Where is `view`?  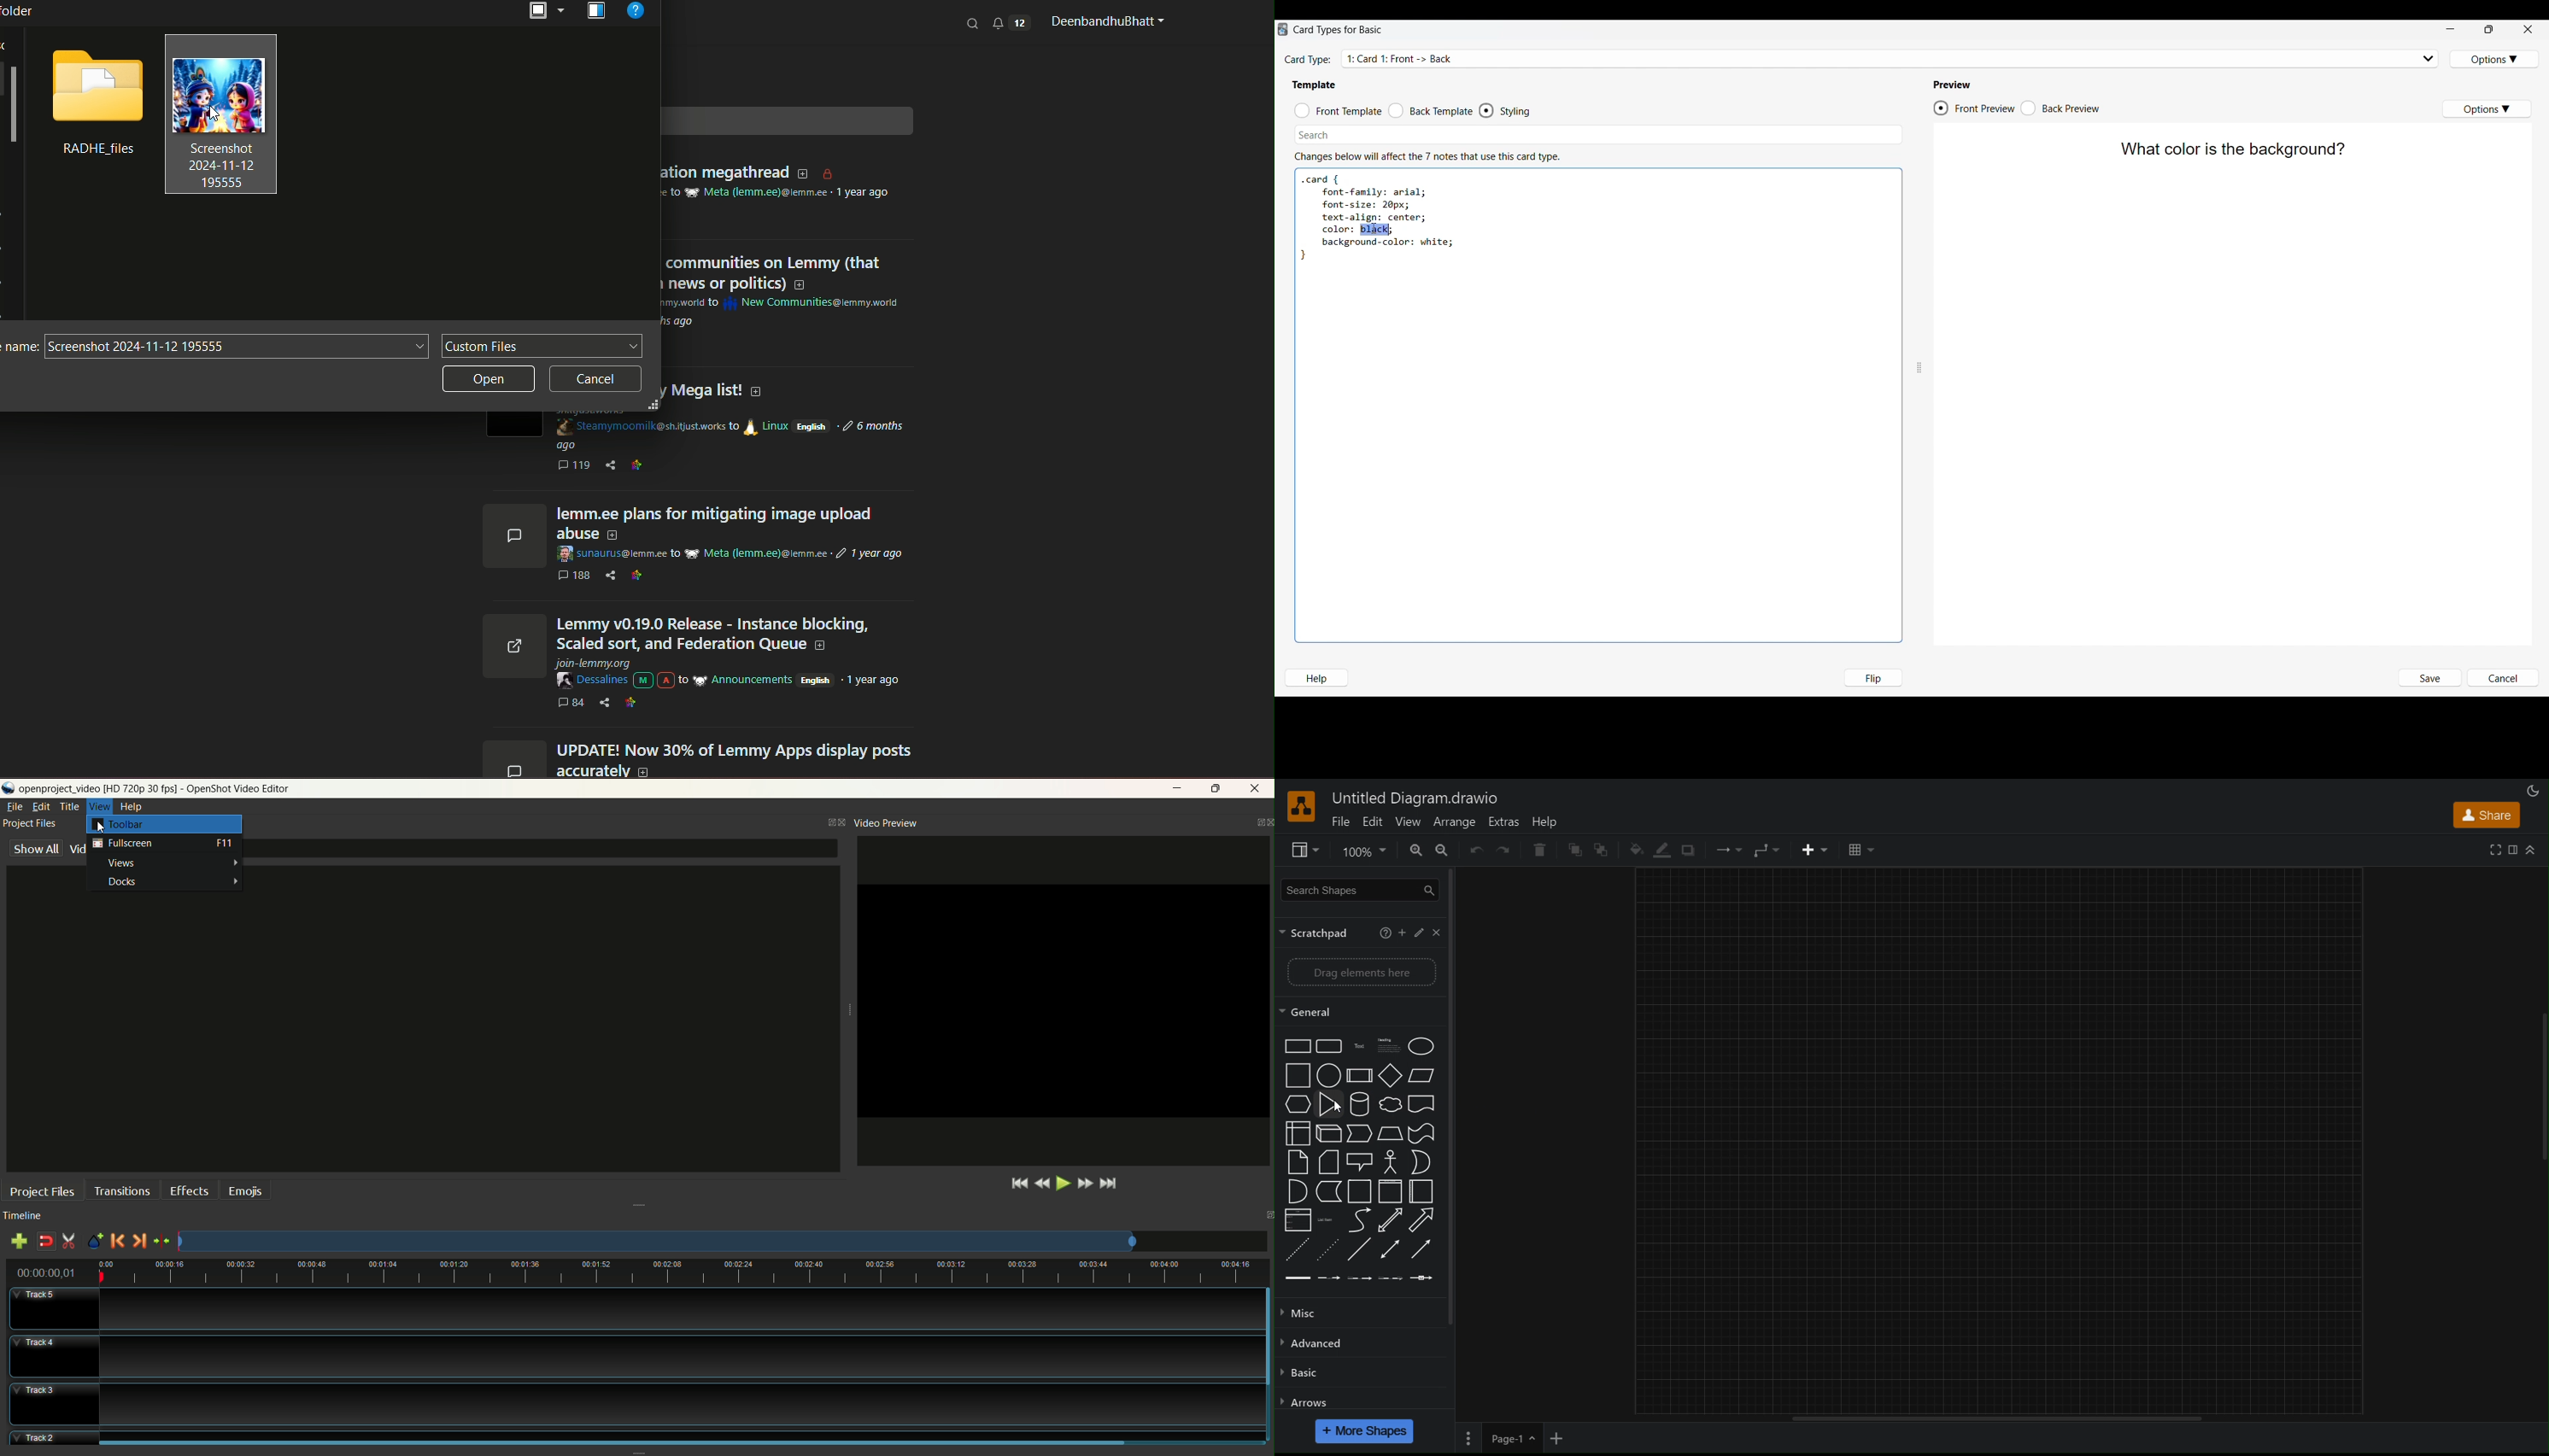 view is located at coordinates (100, 806).